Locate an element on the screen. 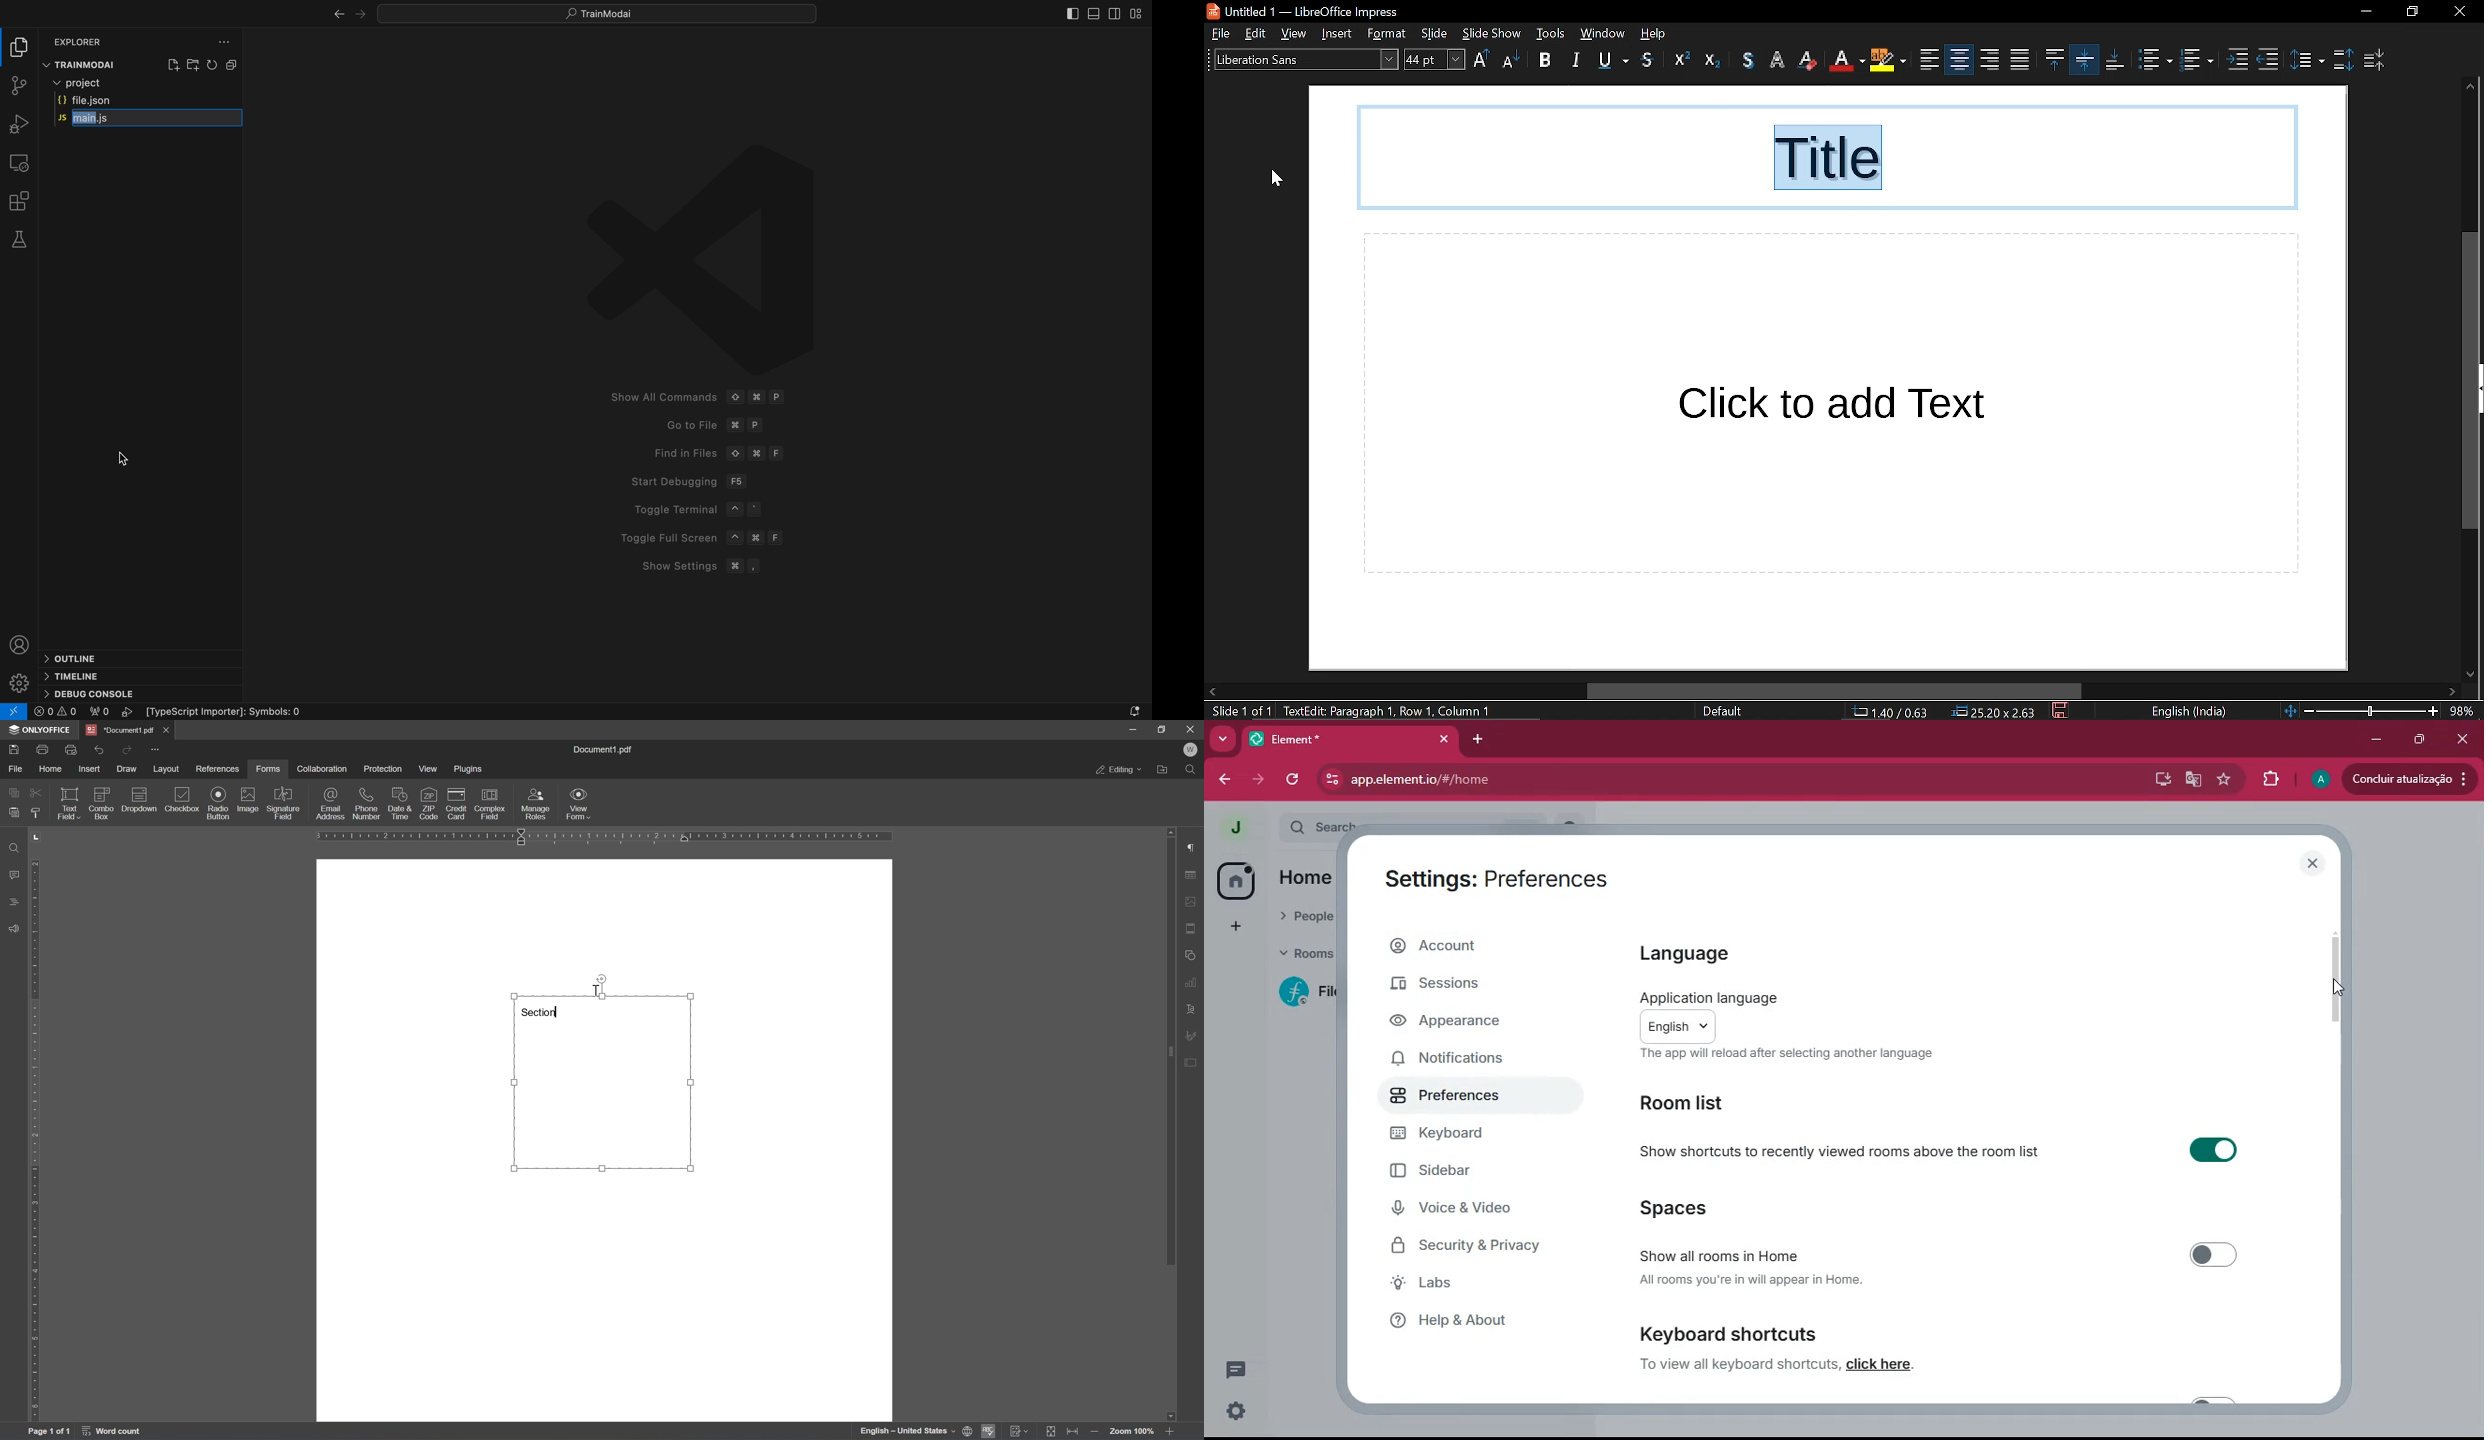  appearance is located at coordinates (1457, 1022).